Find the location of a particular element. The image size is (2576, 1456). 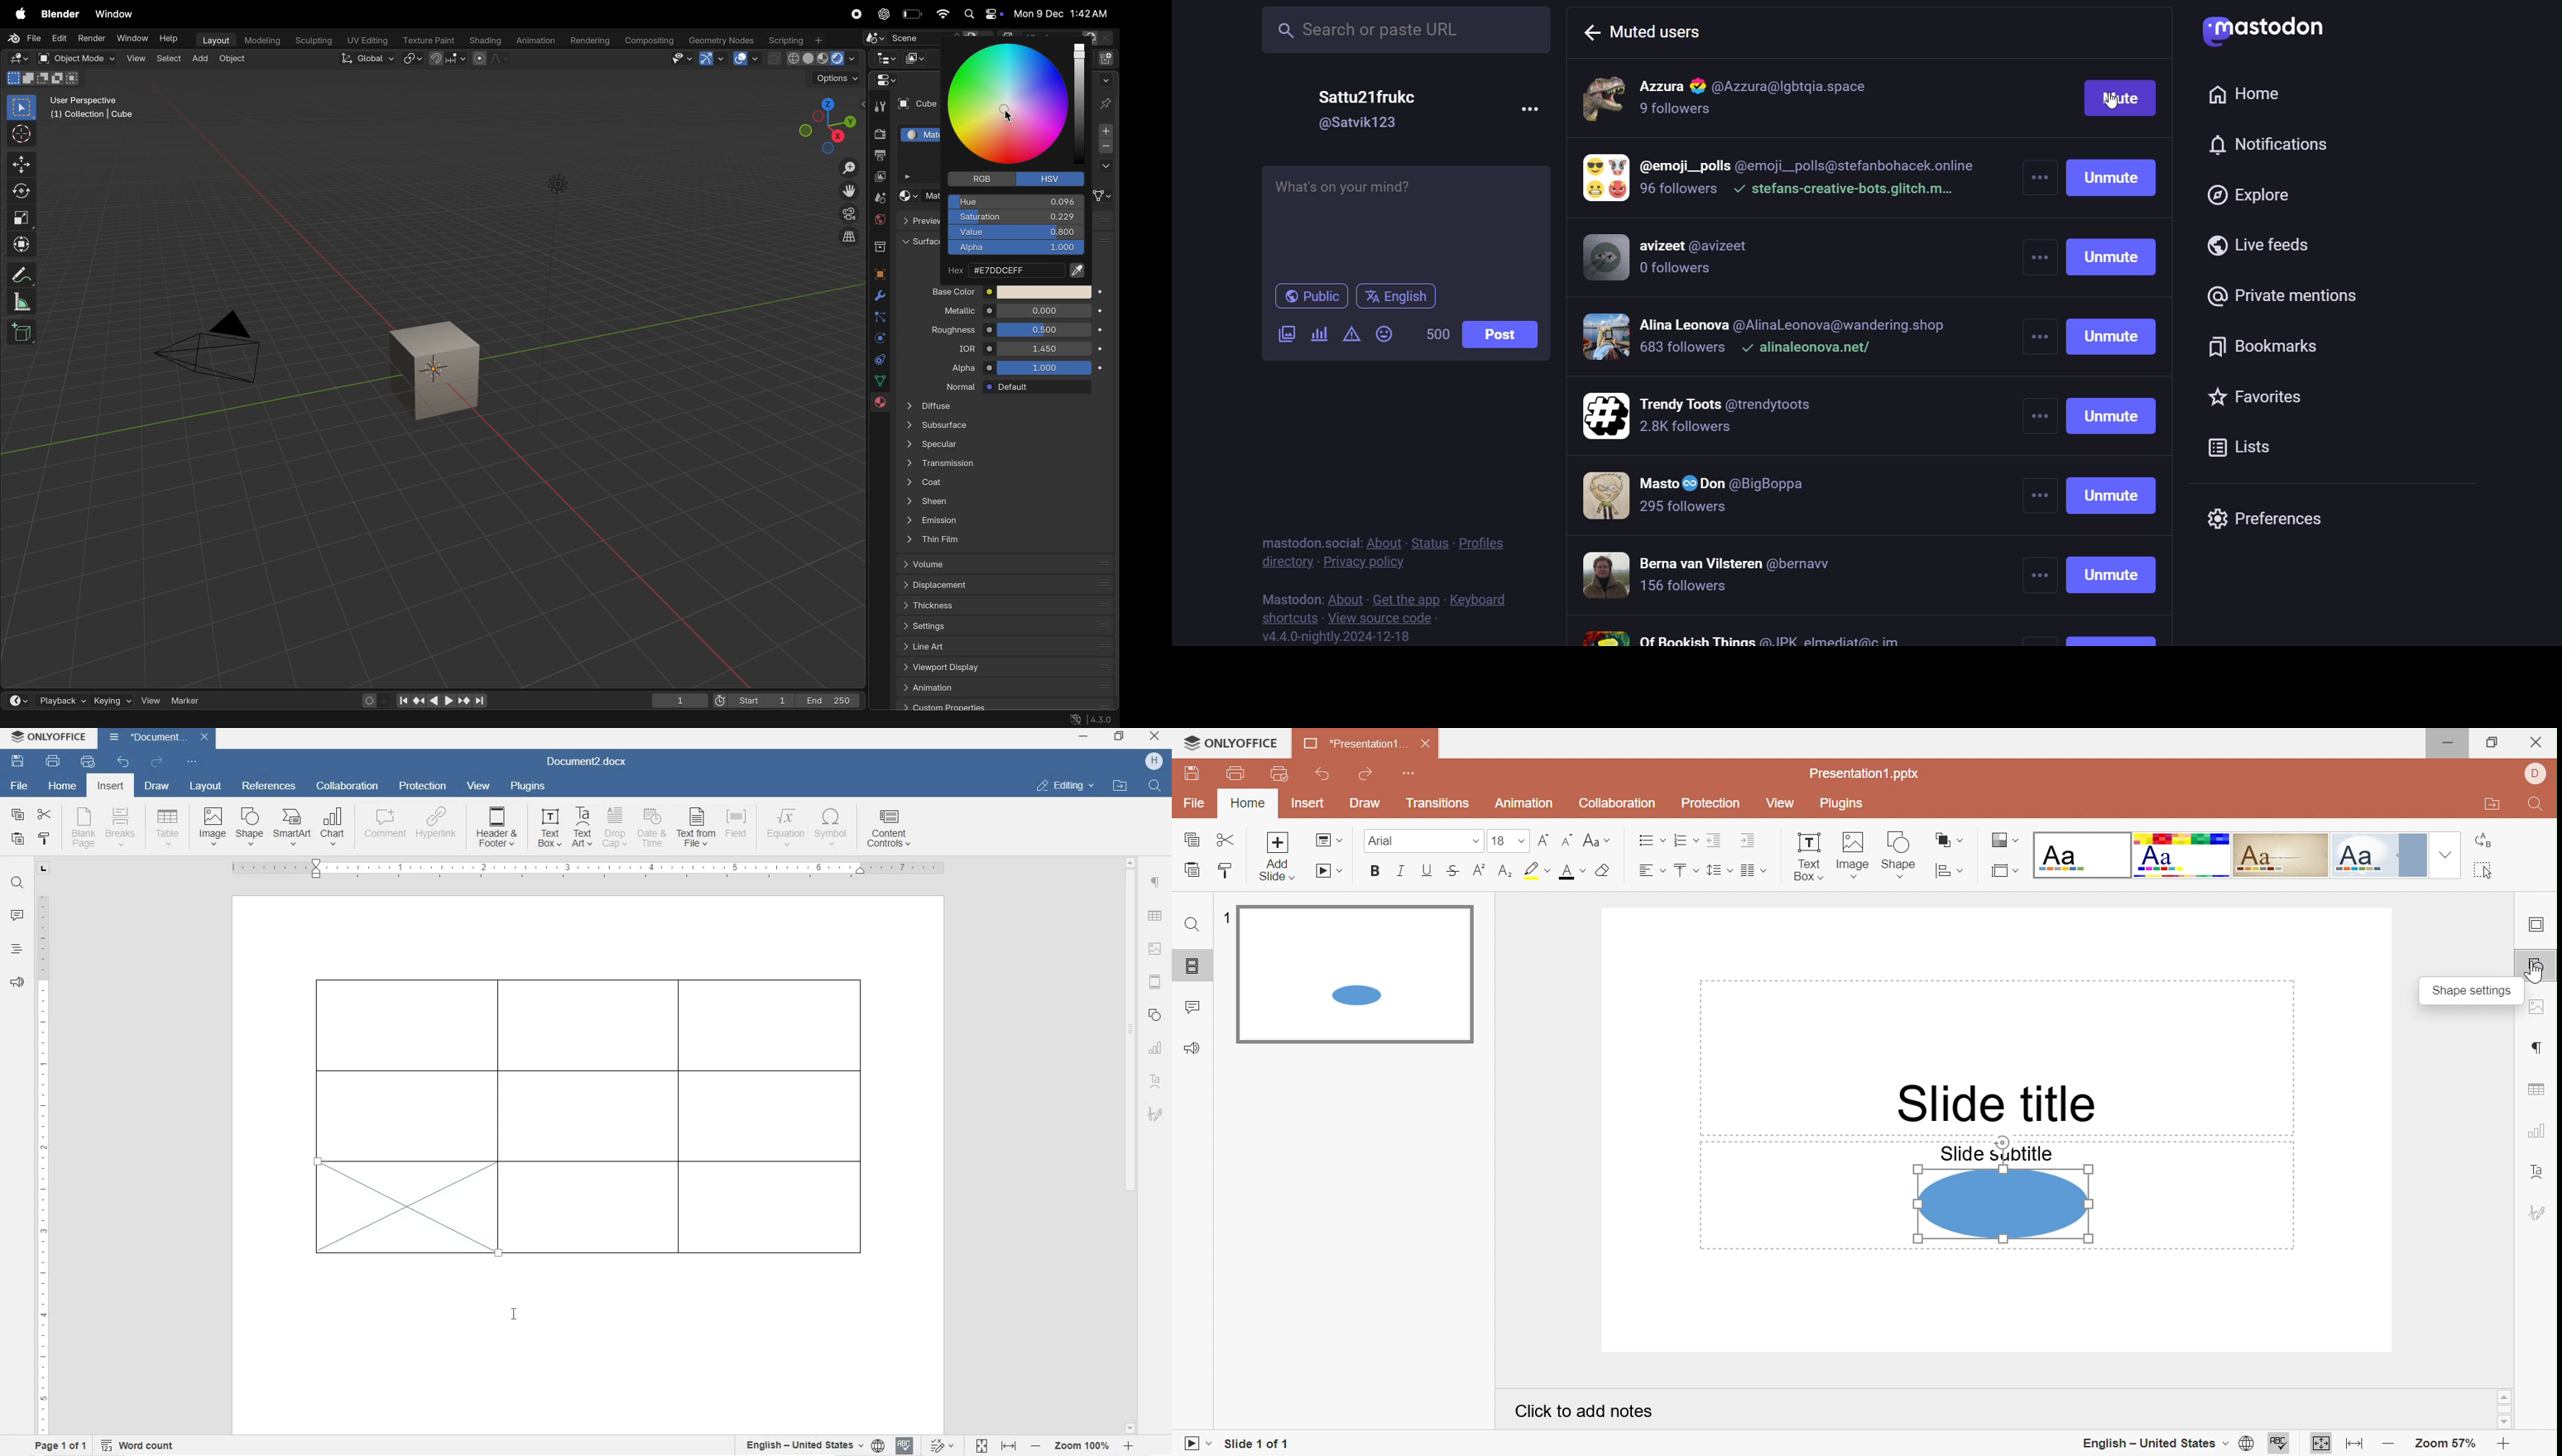

Font type Arial is located at coordinates (1423, 840).